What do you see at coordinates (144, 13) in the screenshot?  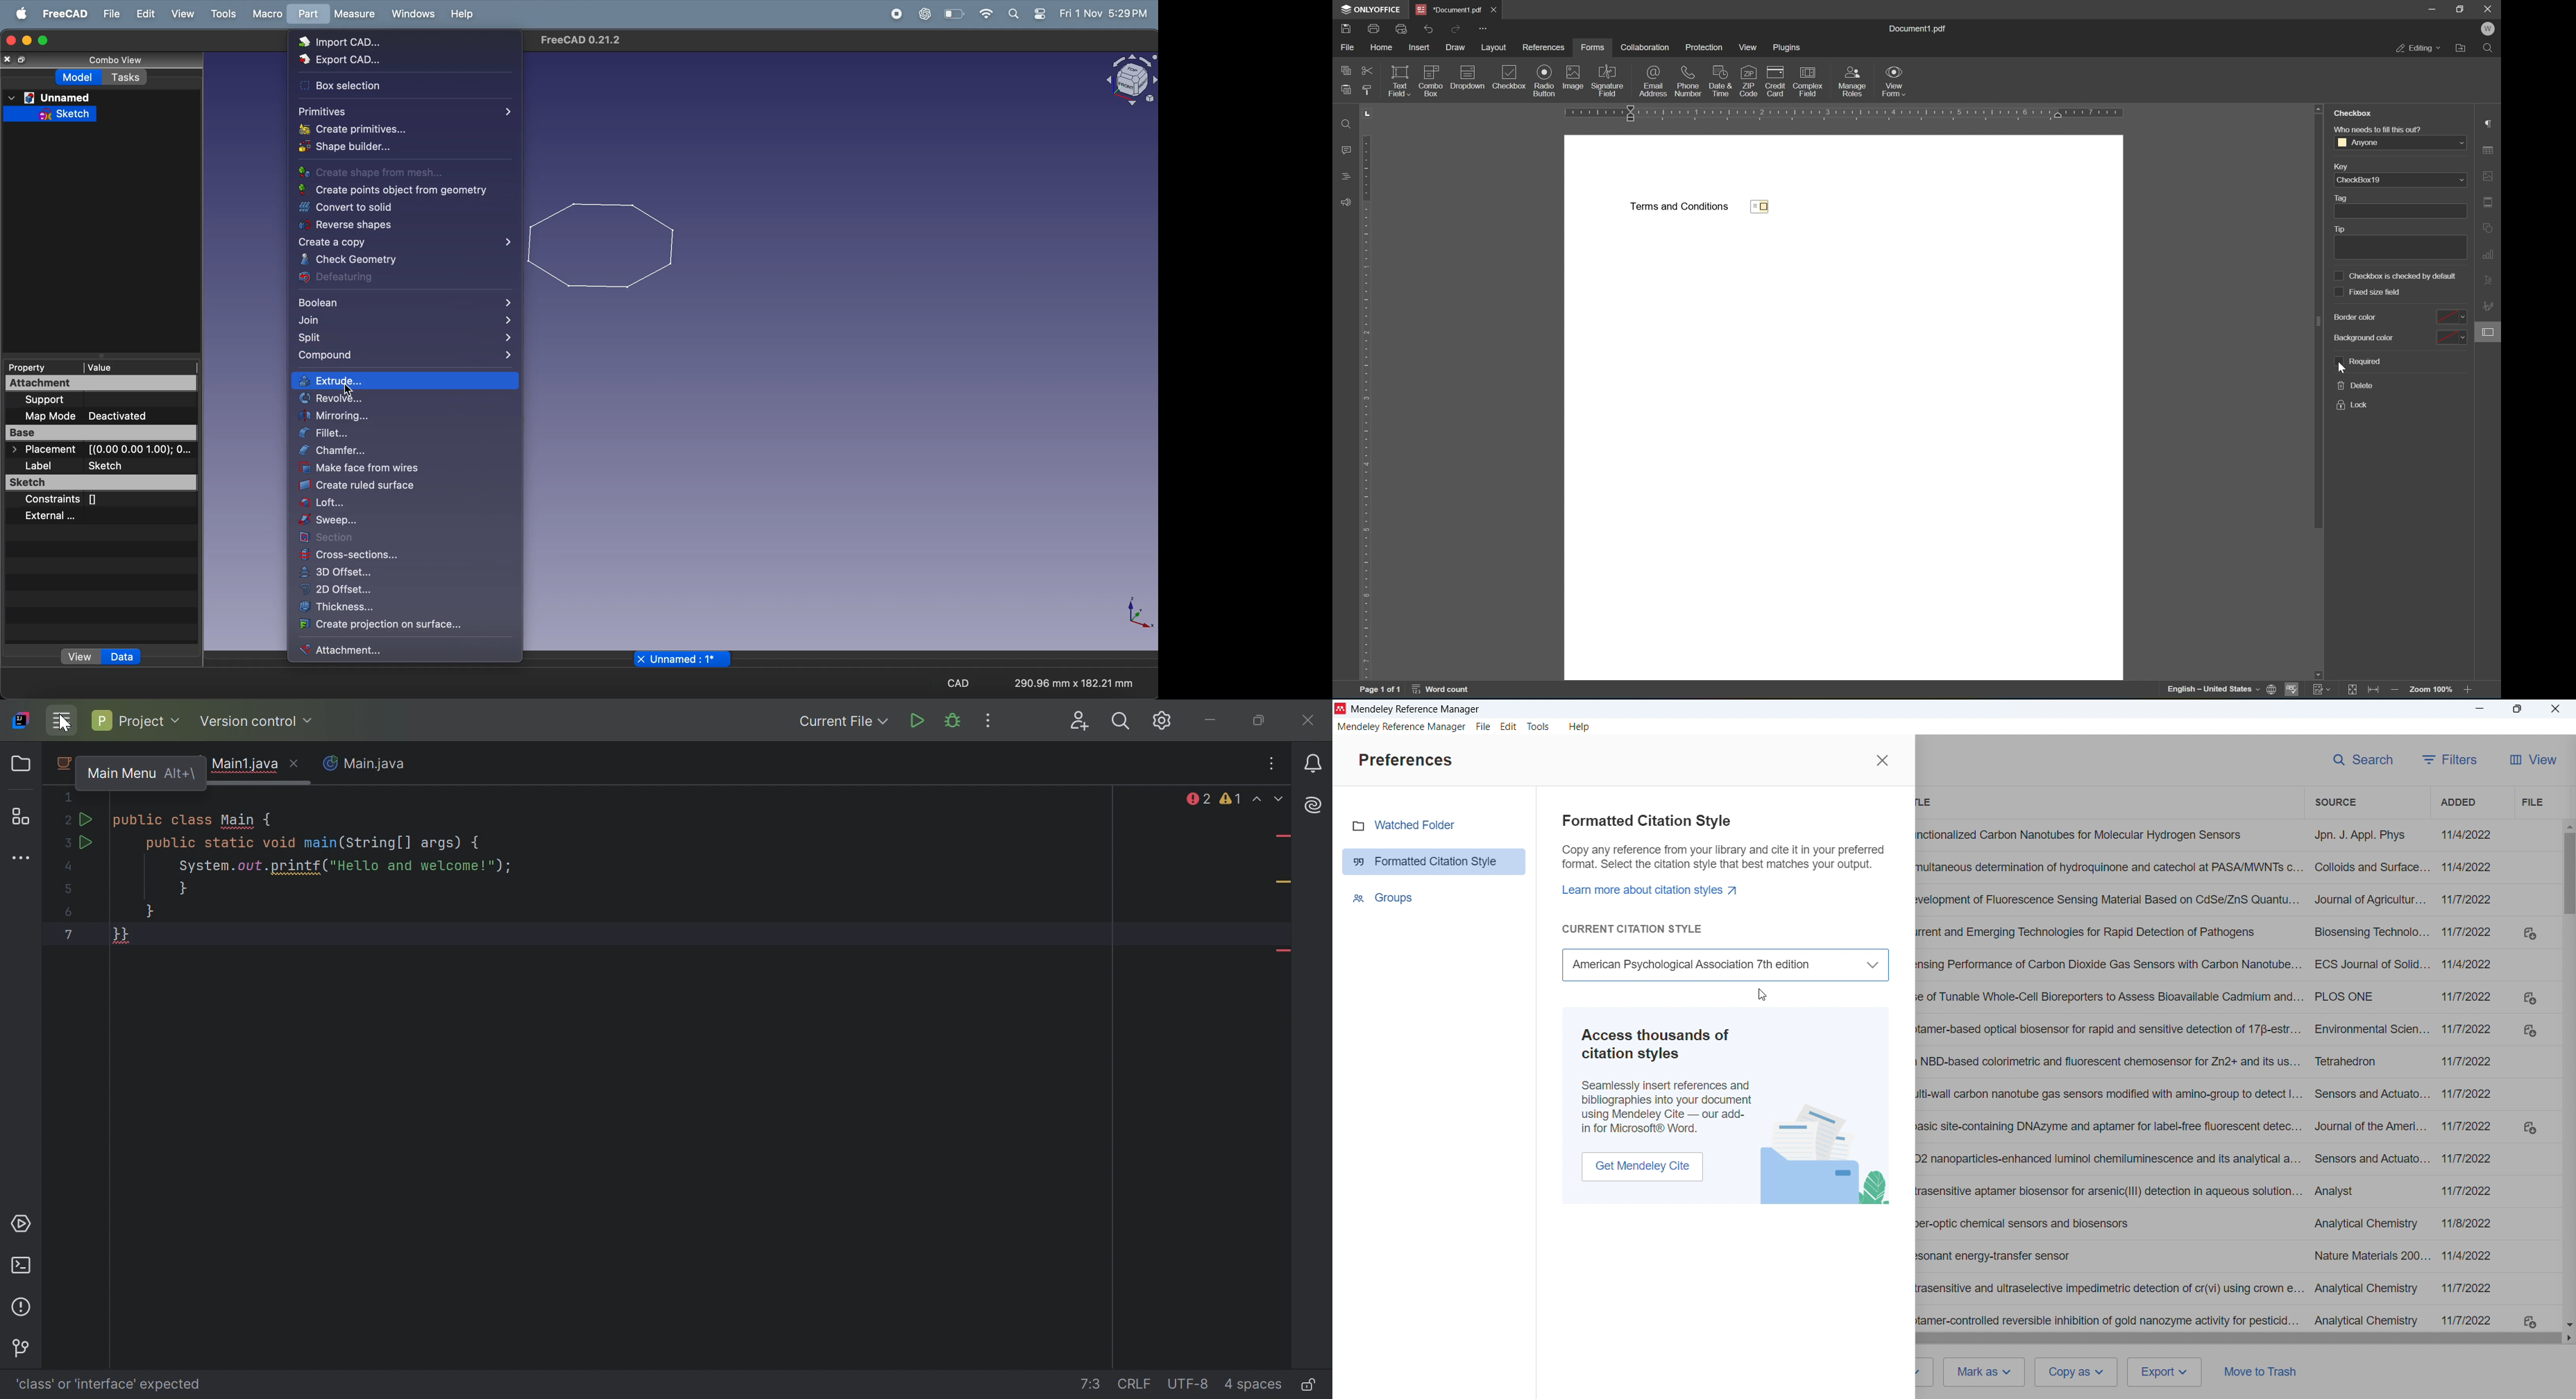 I see `edit` at bounding box center [144, 13].